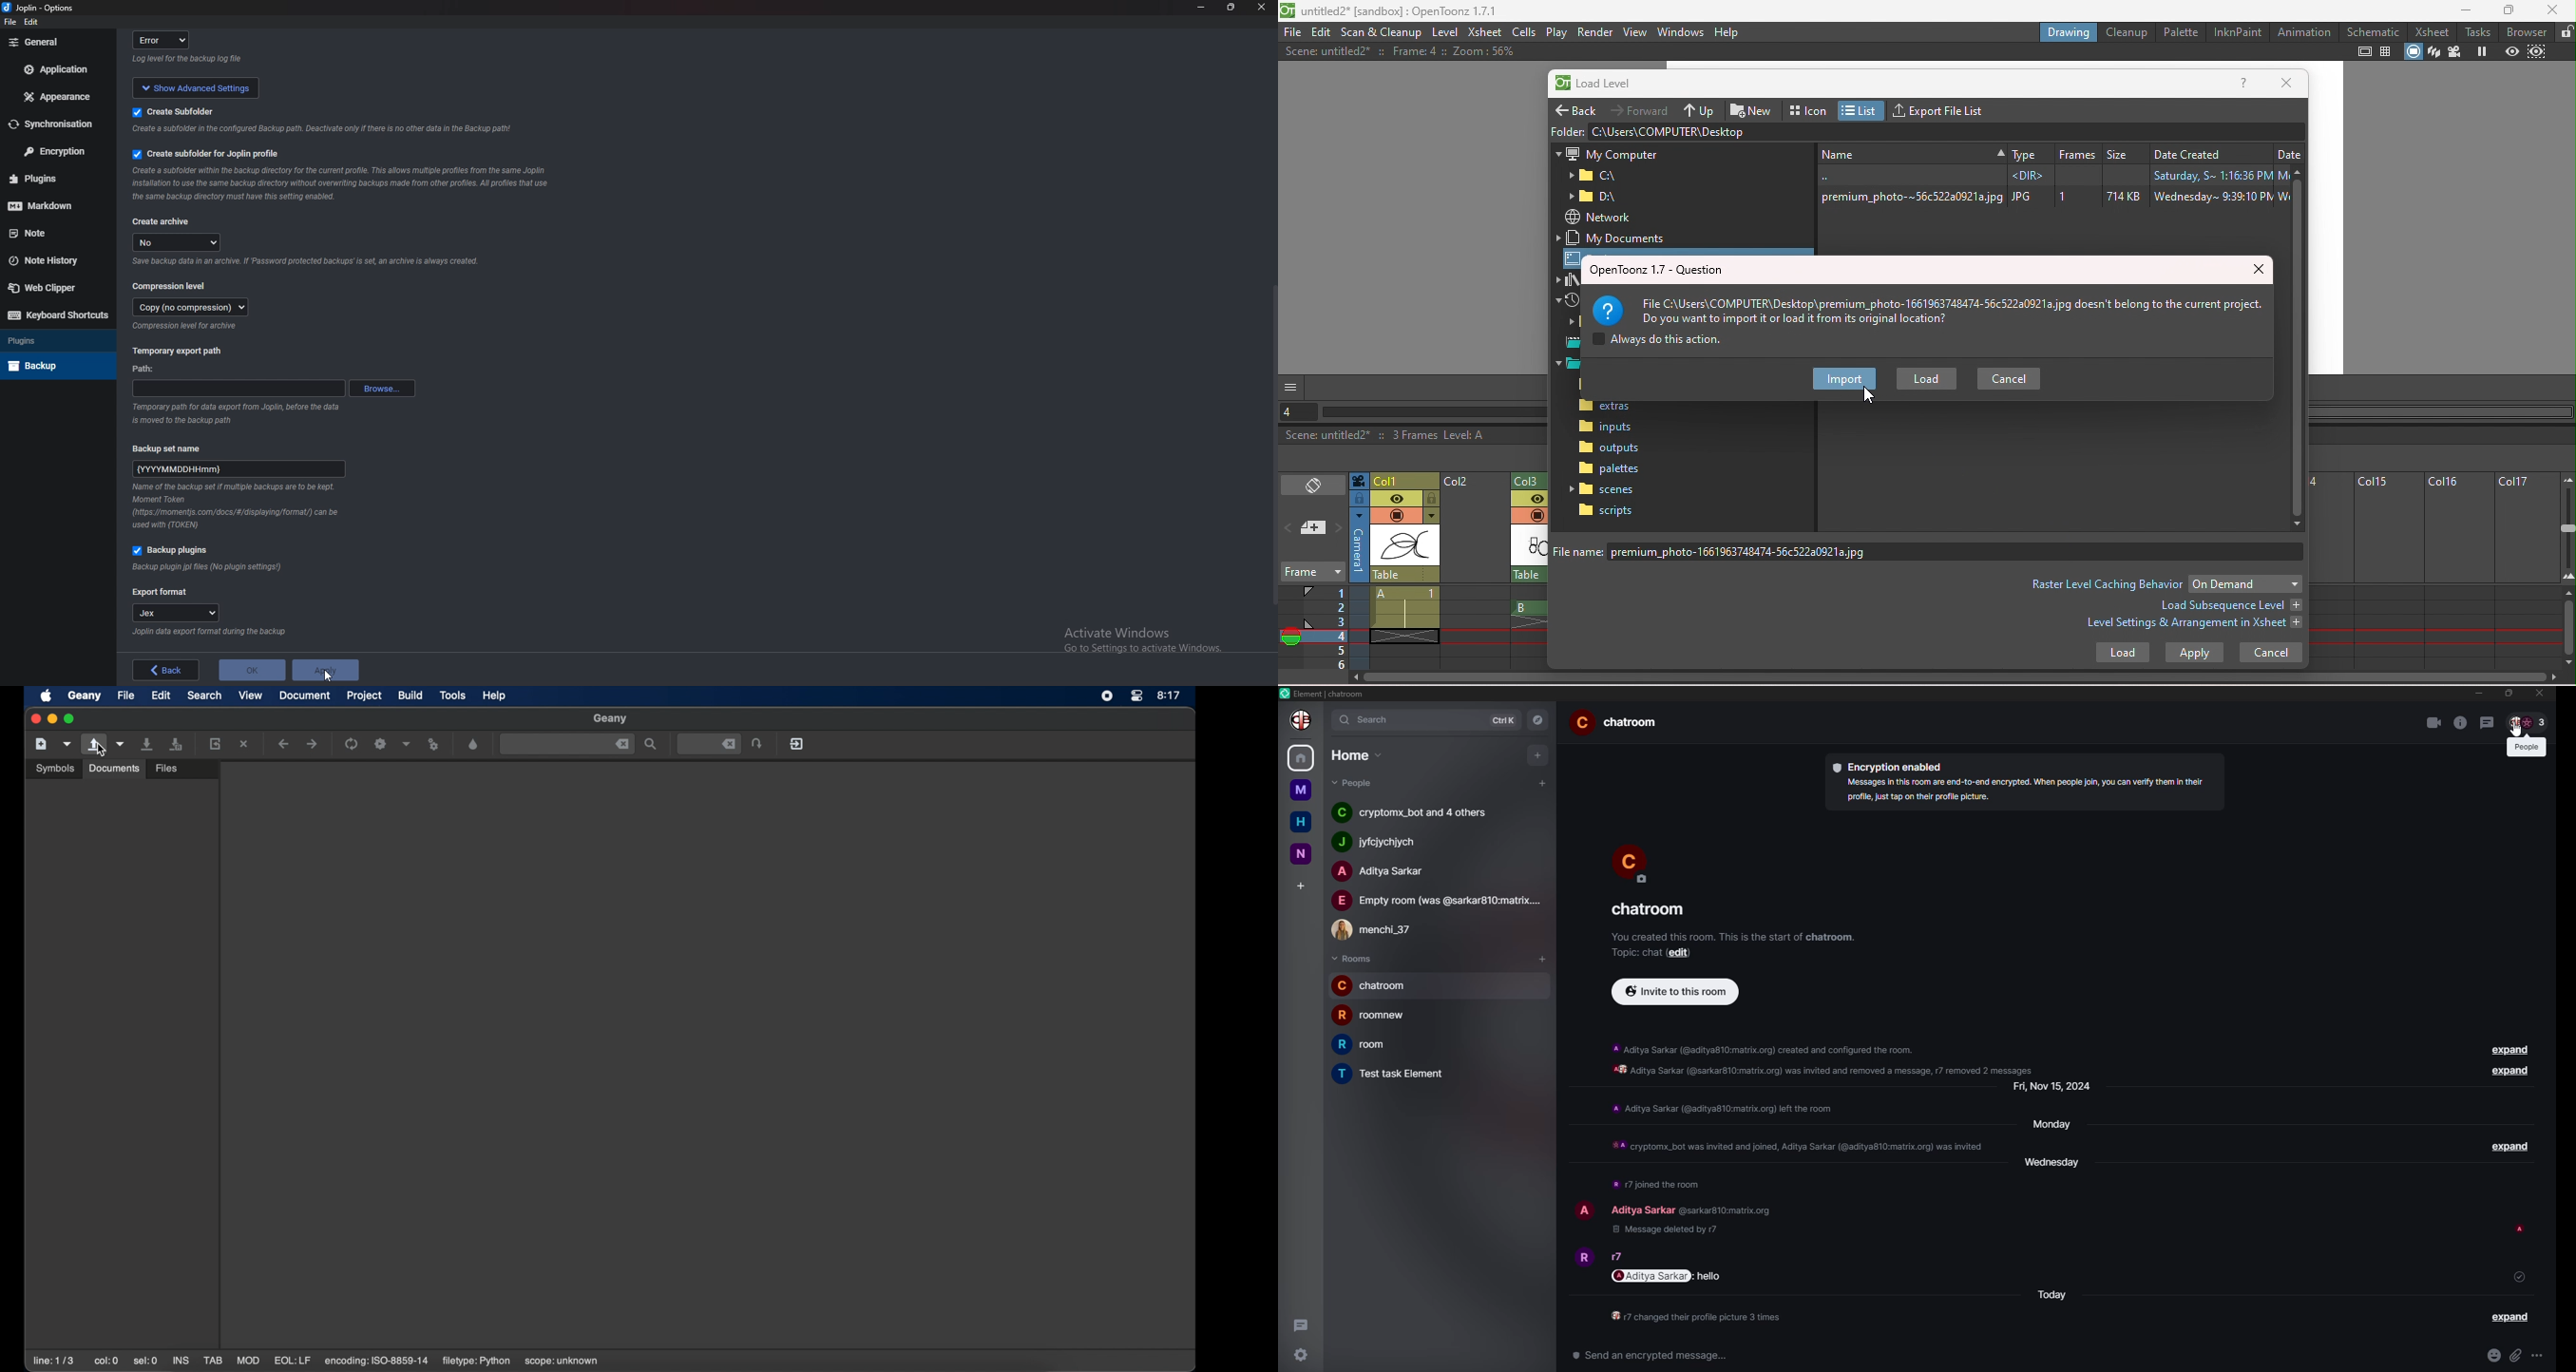 Image resolution: width=2576 pixels, height=1372 pixels. What do you see at coordinates (1584, 1208) in the screenshot?
I see `profile` at bounding box center [1584, 1208].